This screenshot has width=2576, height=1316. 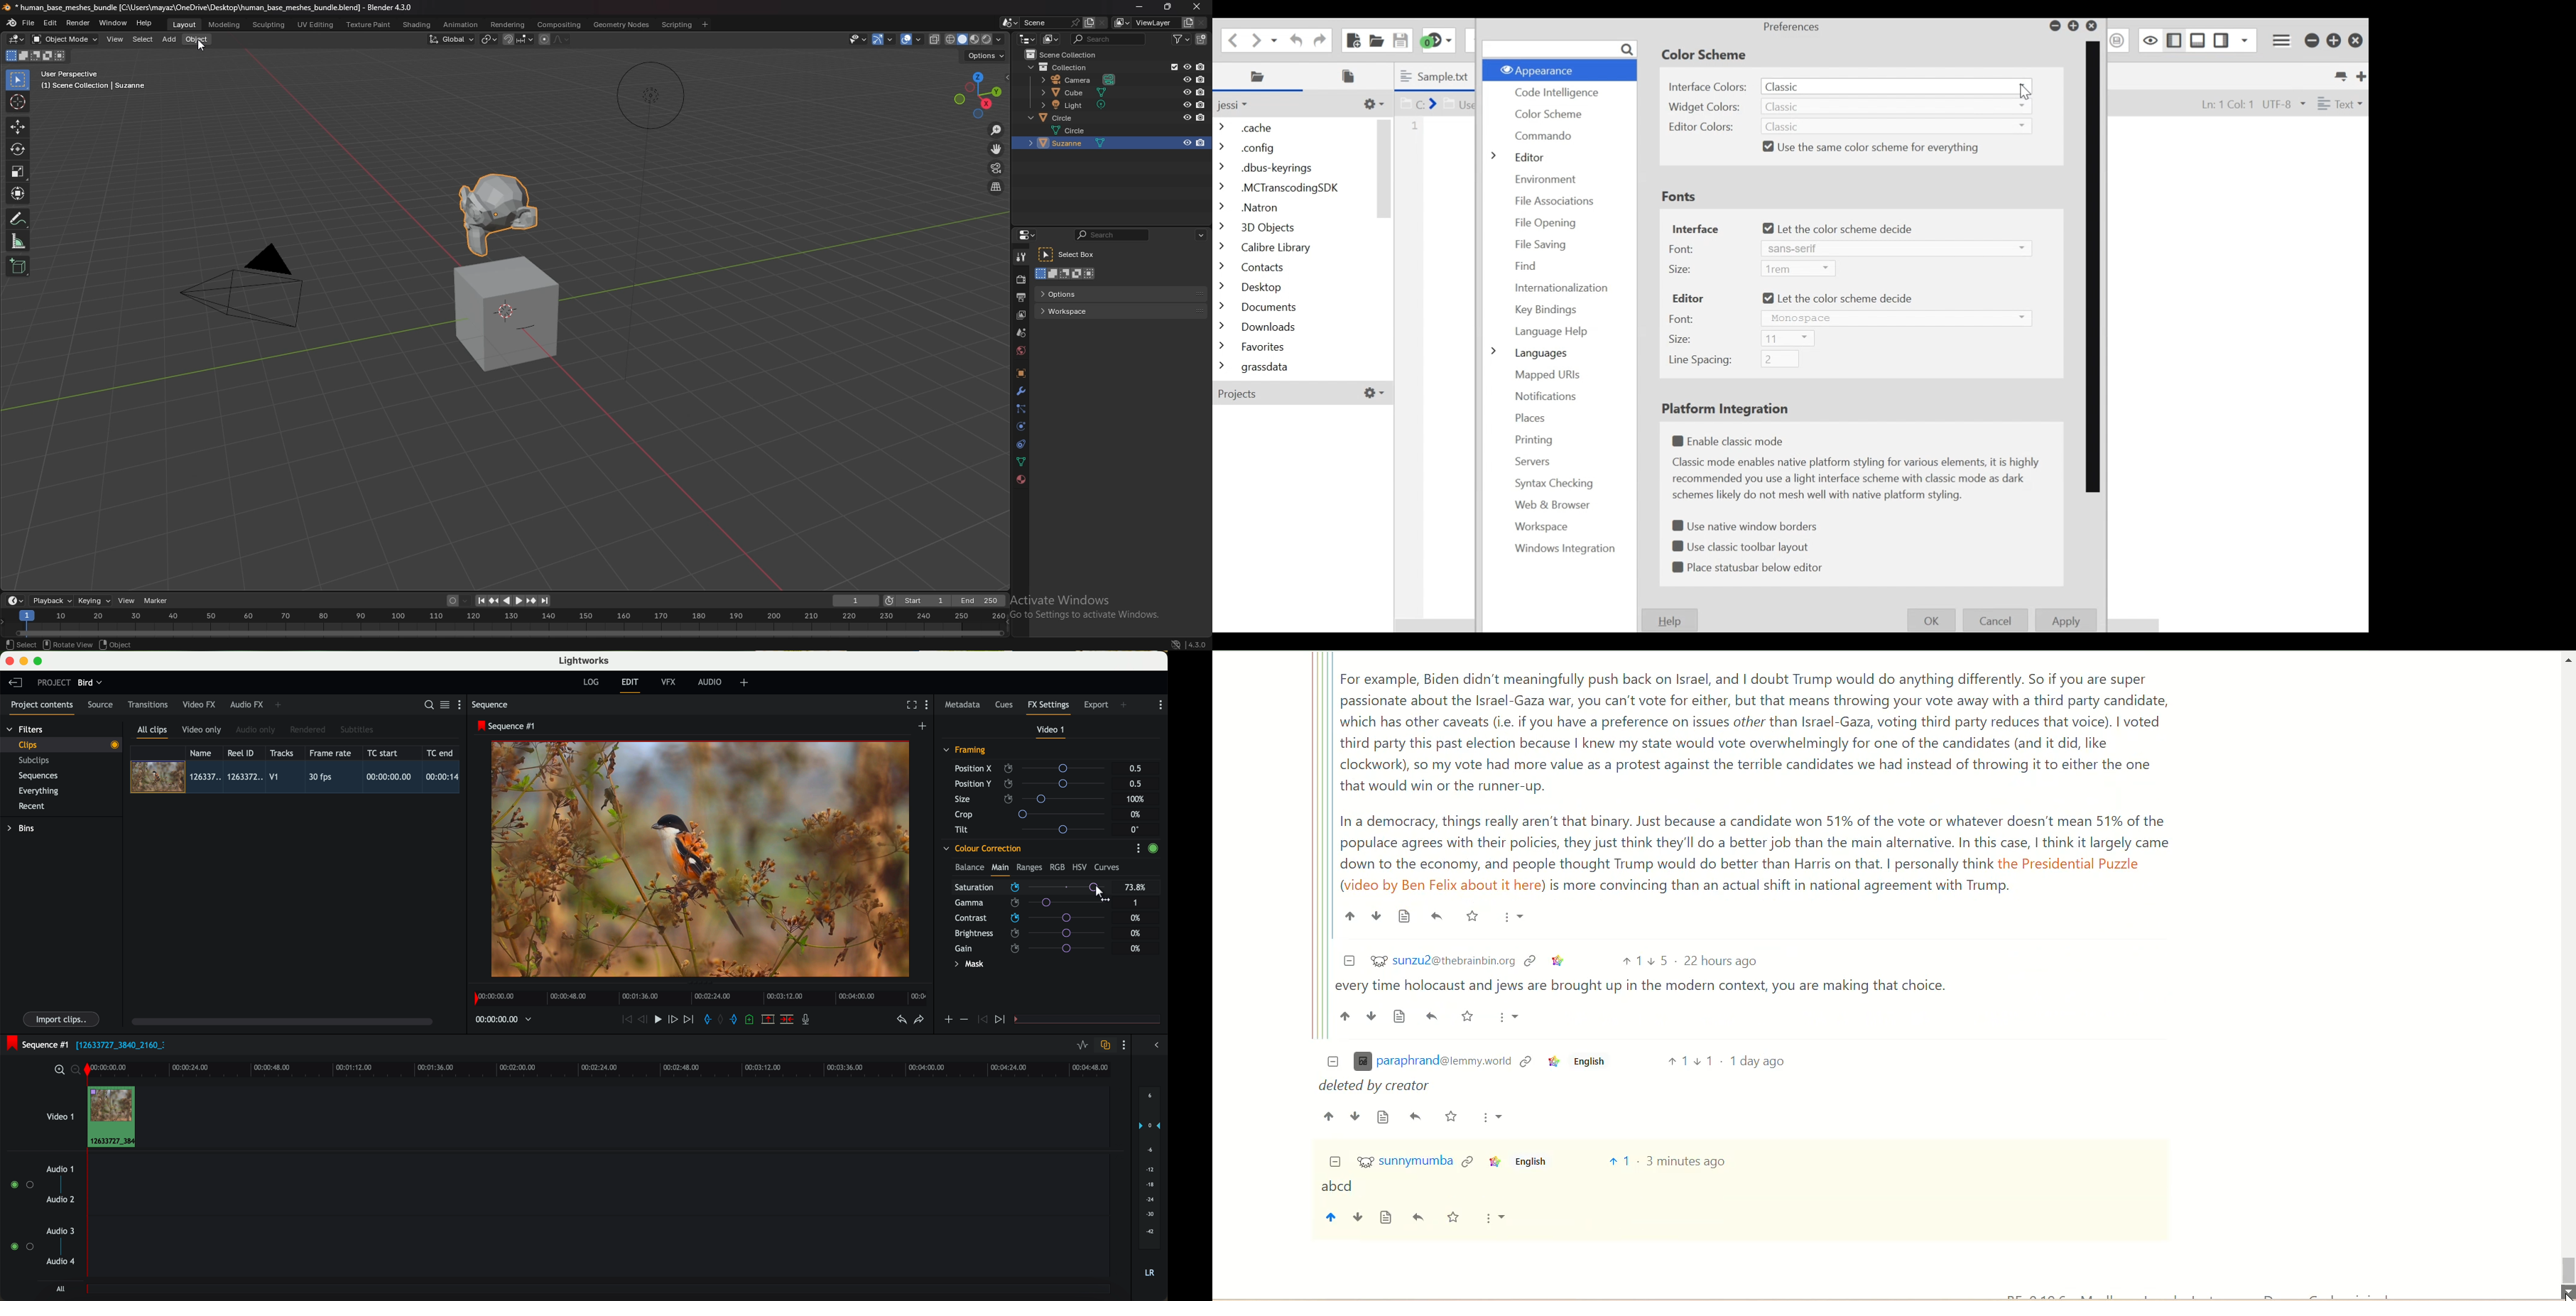 I want to click on toggle xrays, so click(x=935, y=39).